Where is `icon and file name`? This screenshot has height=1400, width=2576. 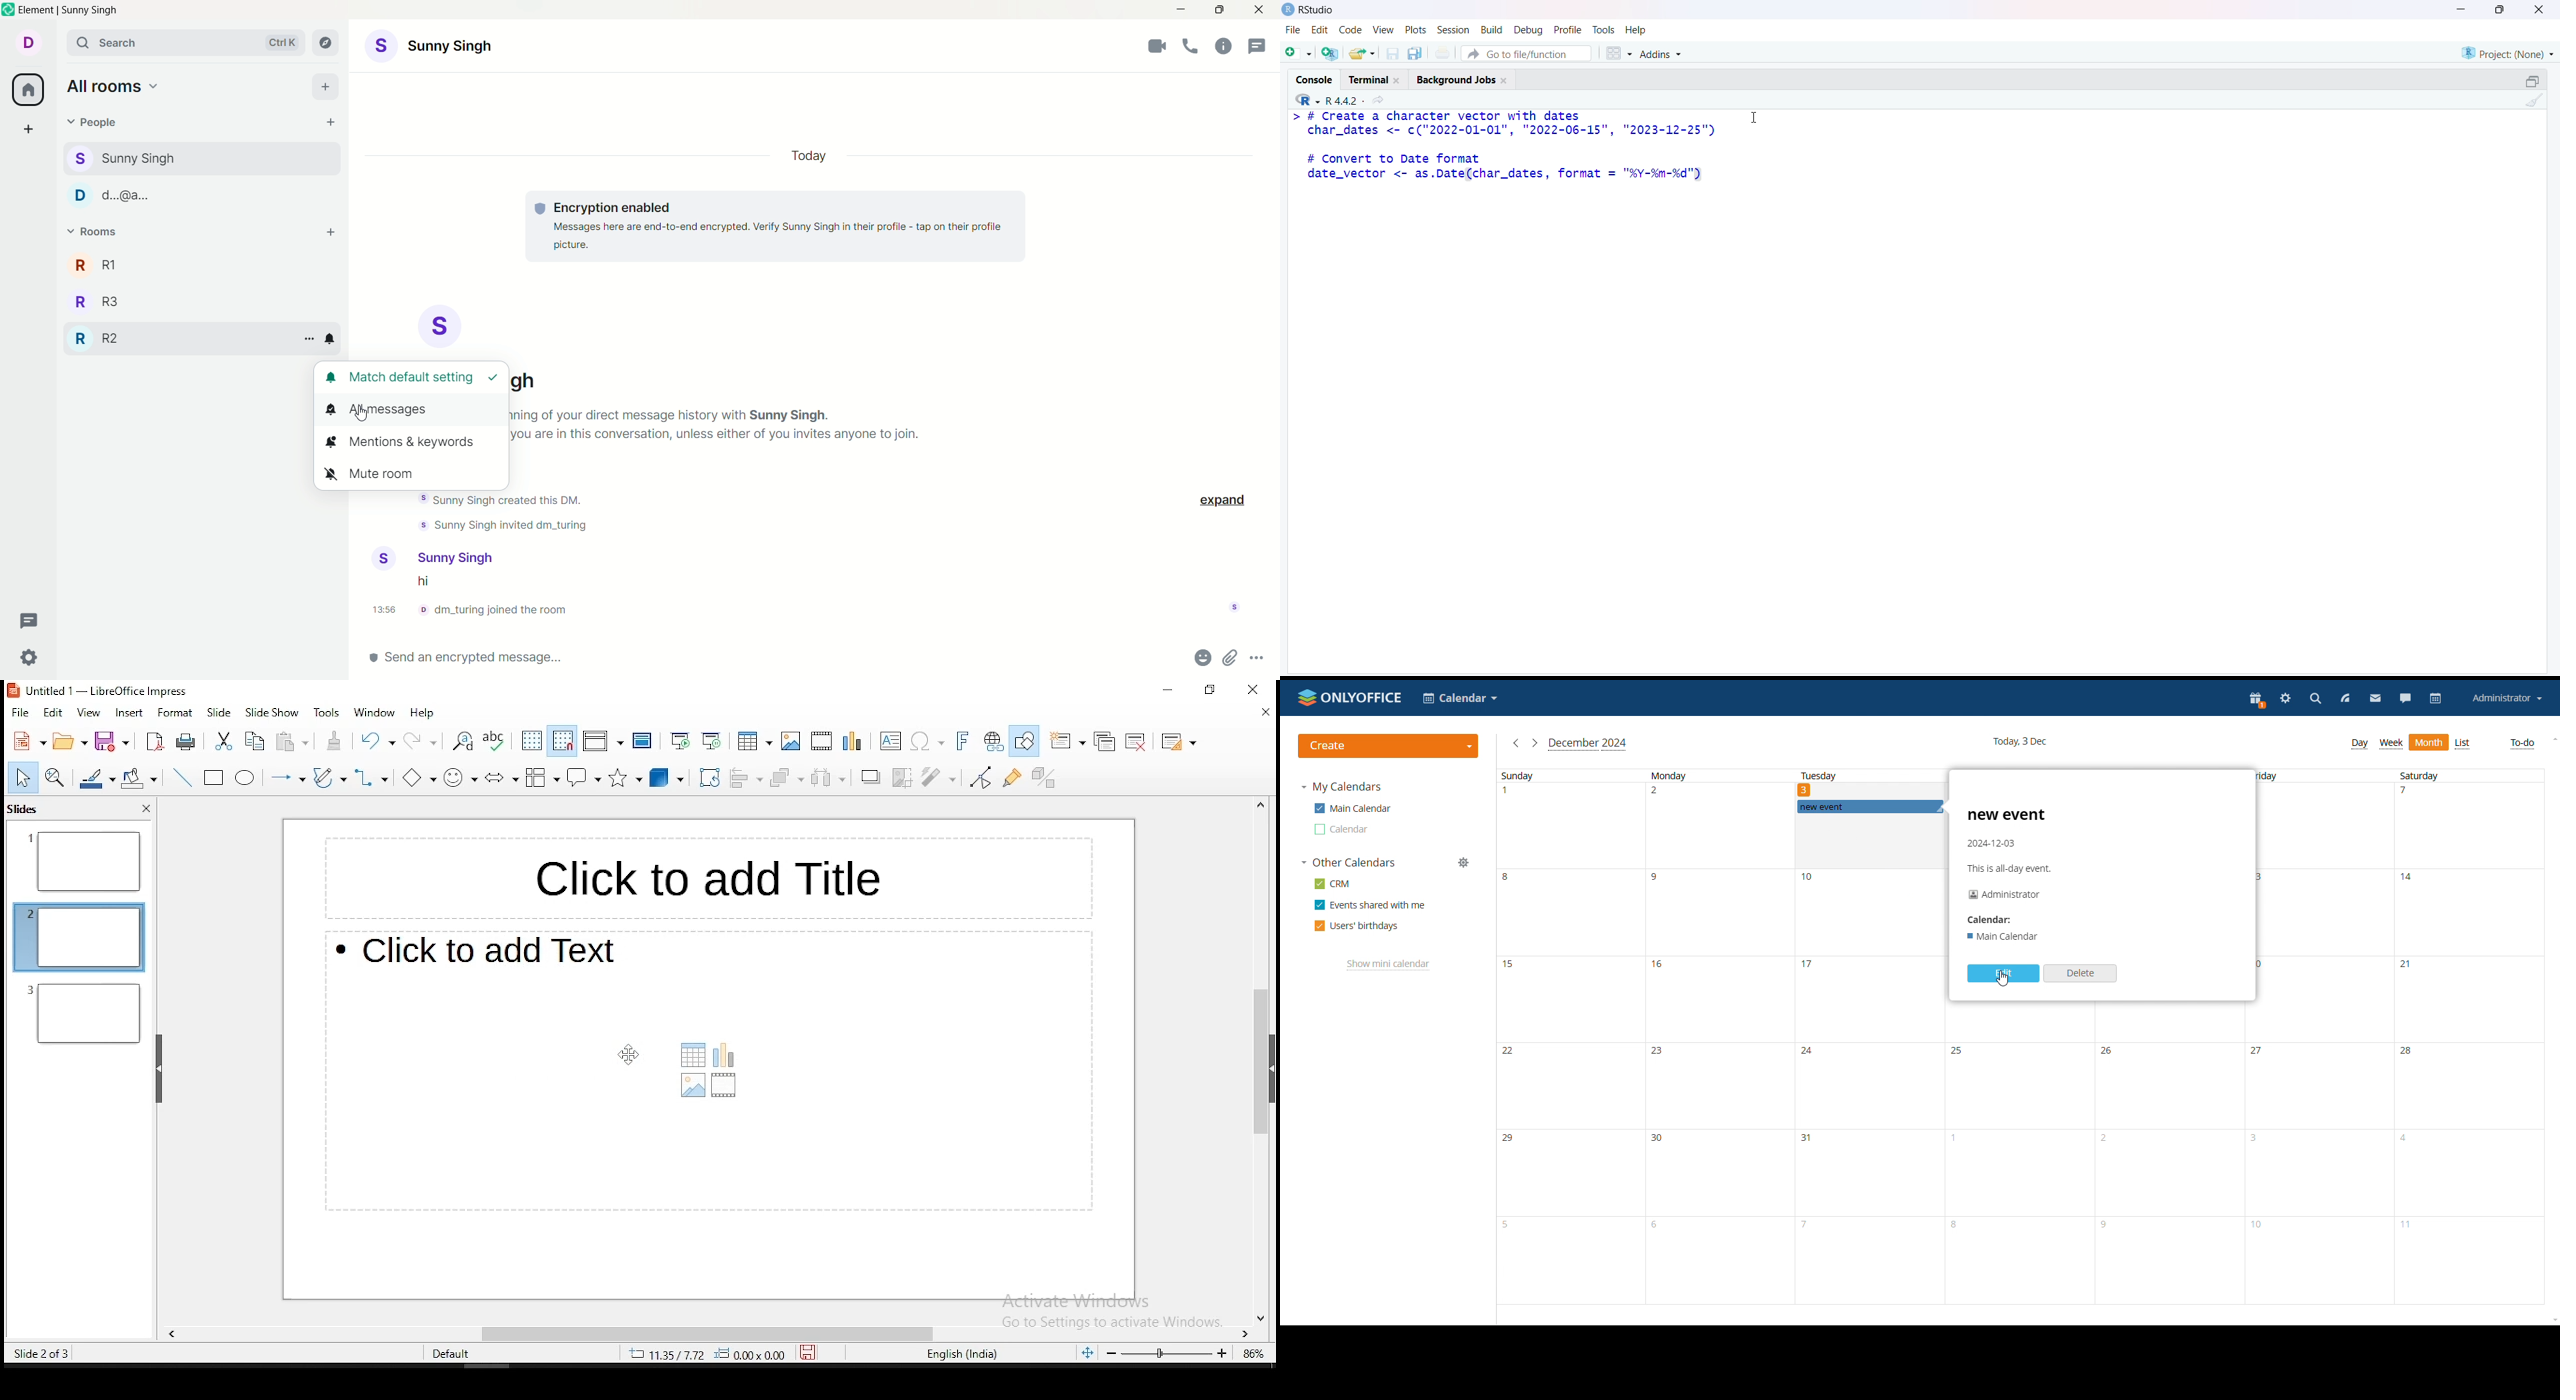 icon and file name is located at coordinates (97, 692).